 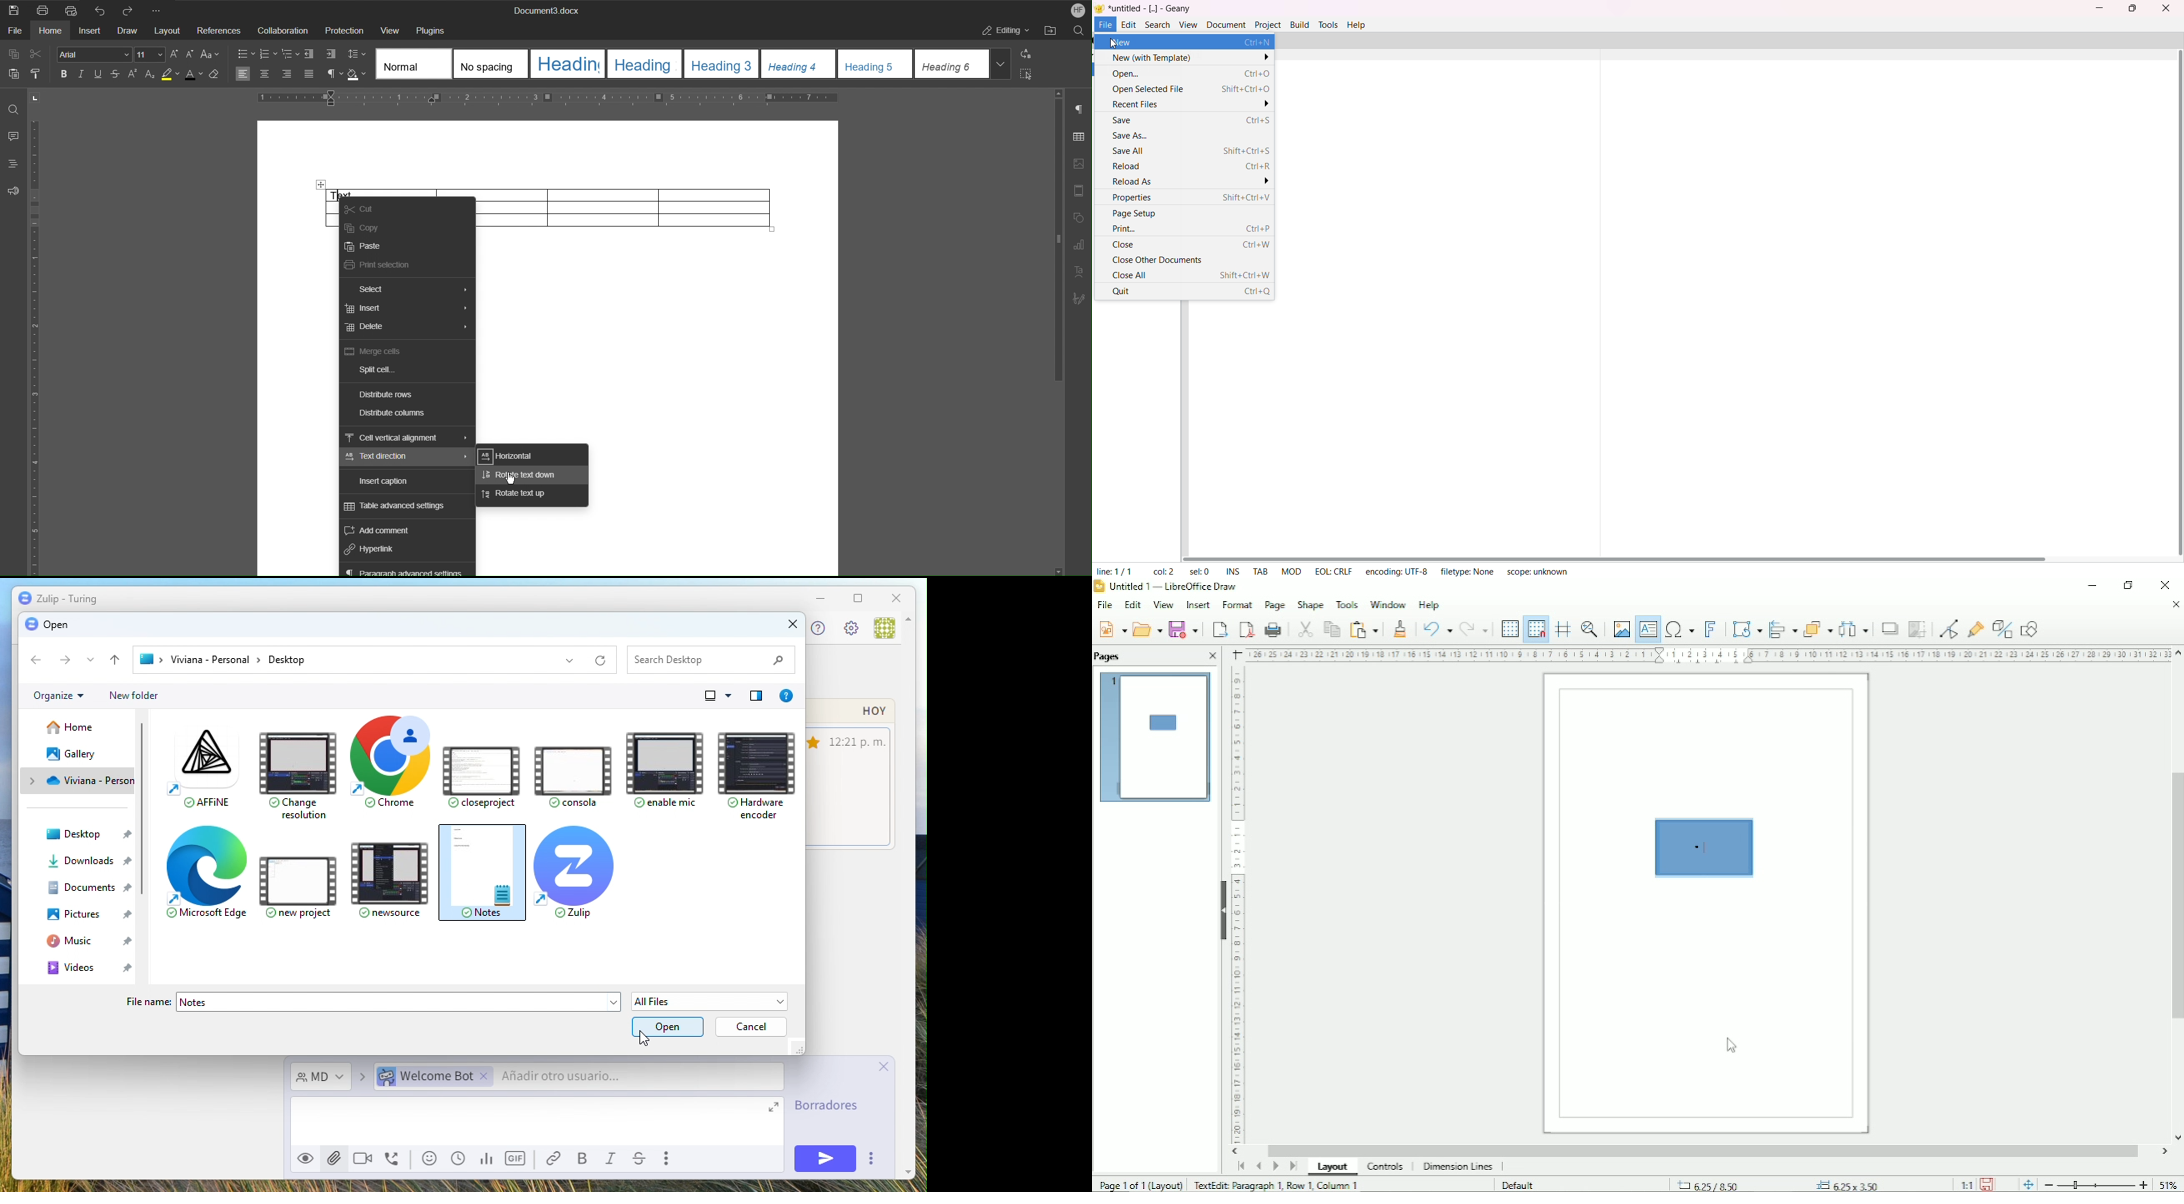 What do you see at coordinates (1141, 1184) in the screenshot?
I see `Page 1 of 1` at bounding box center [1141, 1184].